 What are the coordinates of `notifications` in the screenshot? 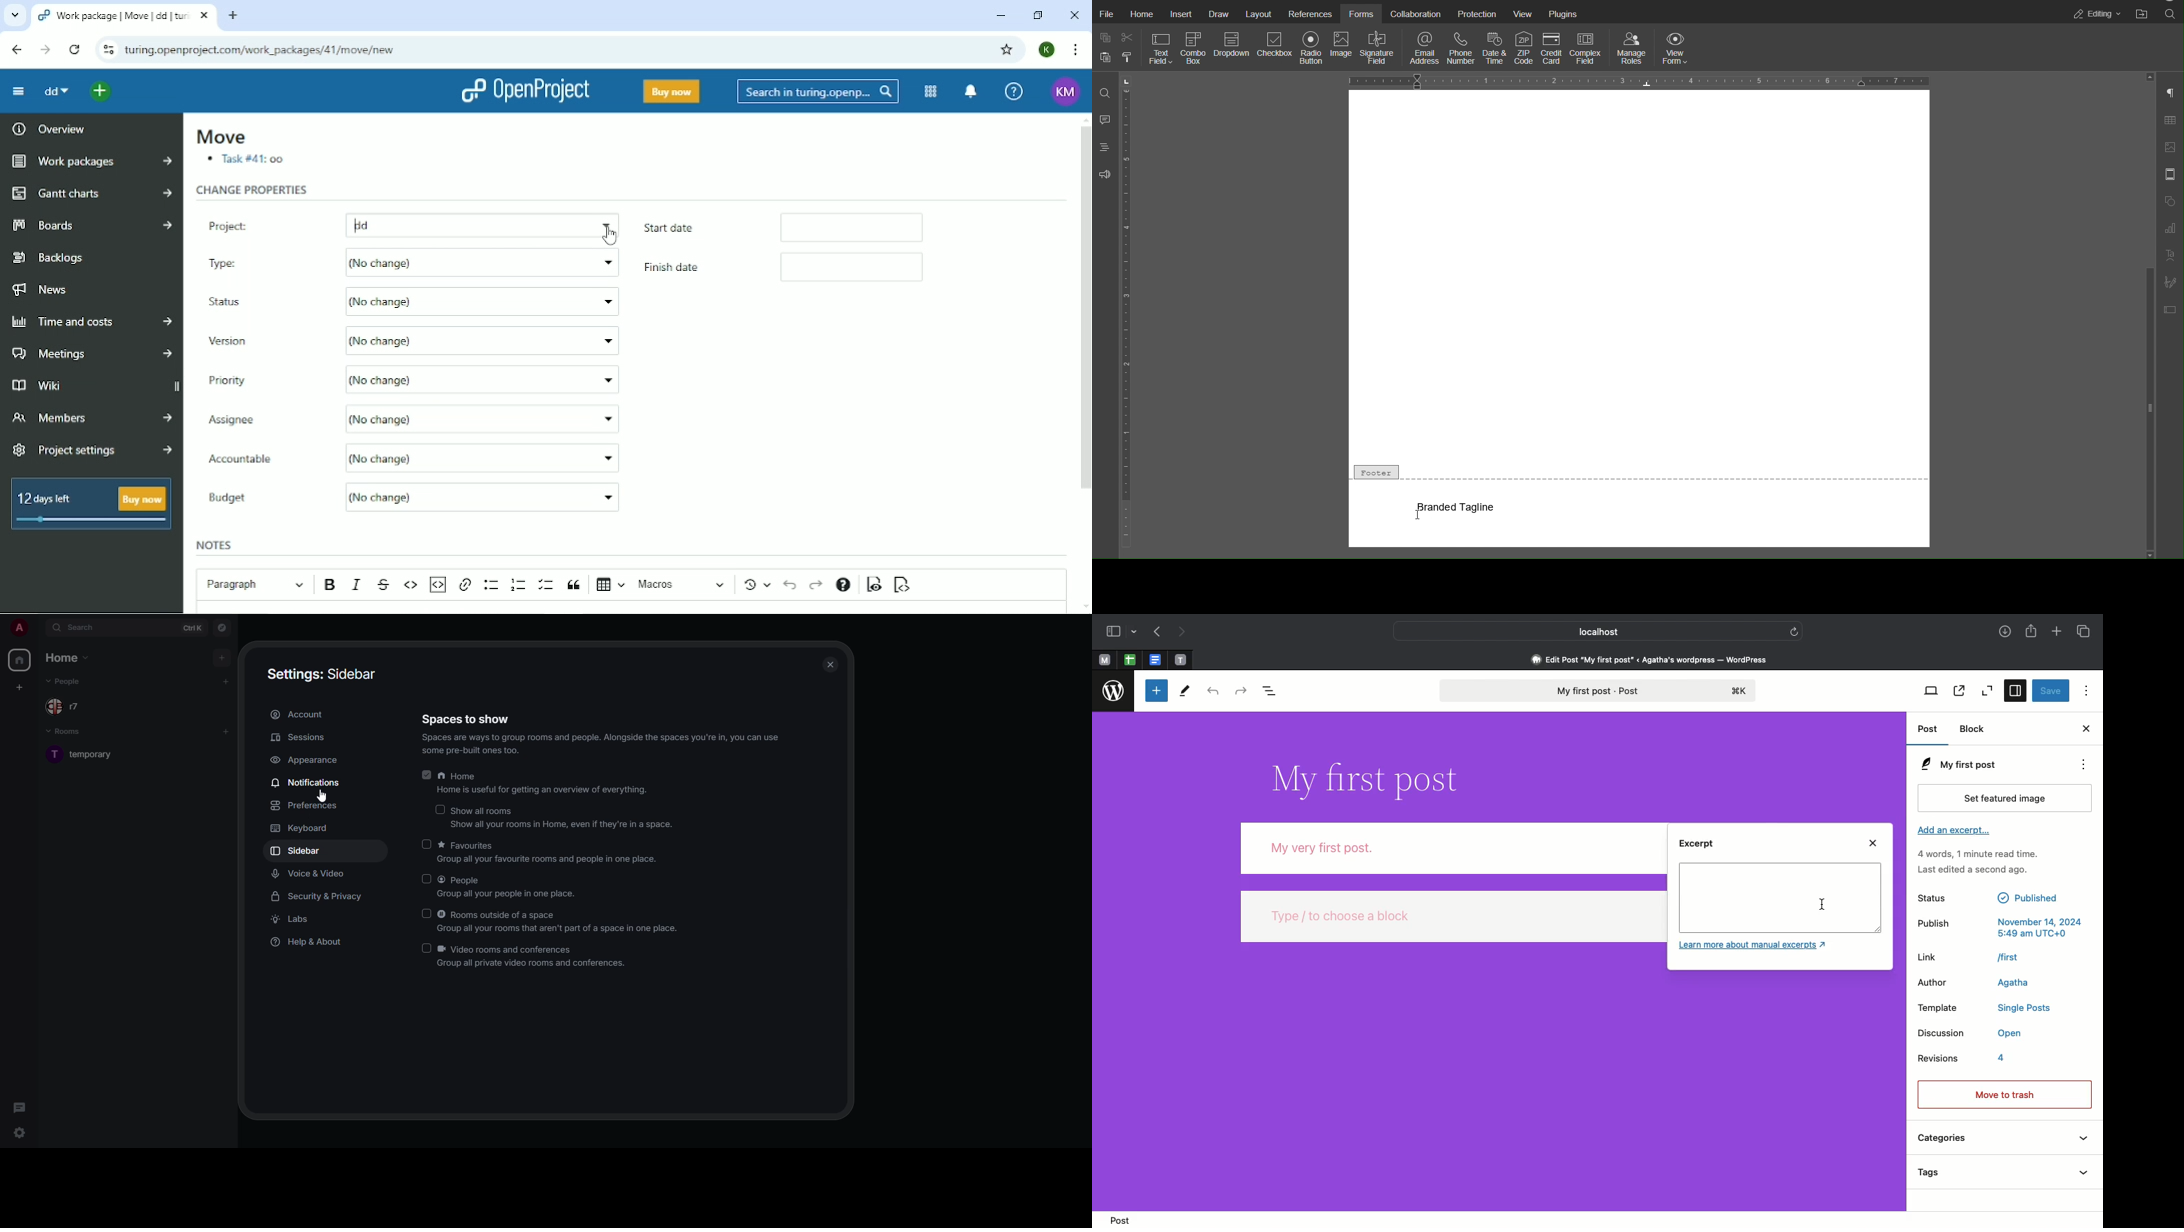 It's located at (306, 783).